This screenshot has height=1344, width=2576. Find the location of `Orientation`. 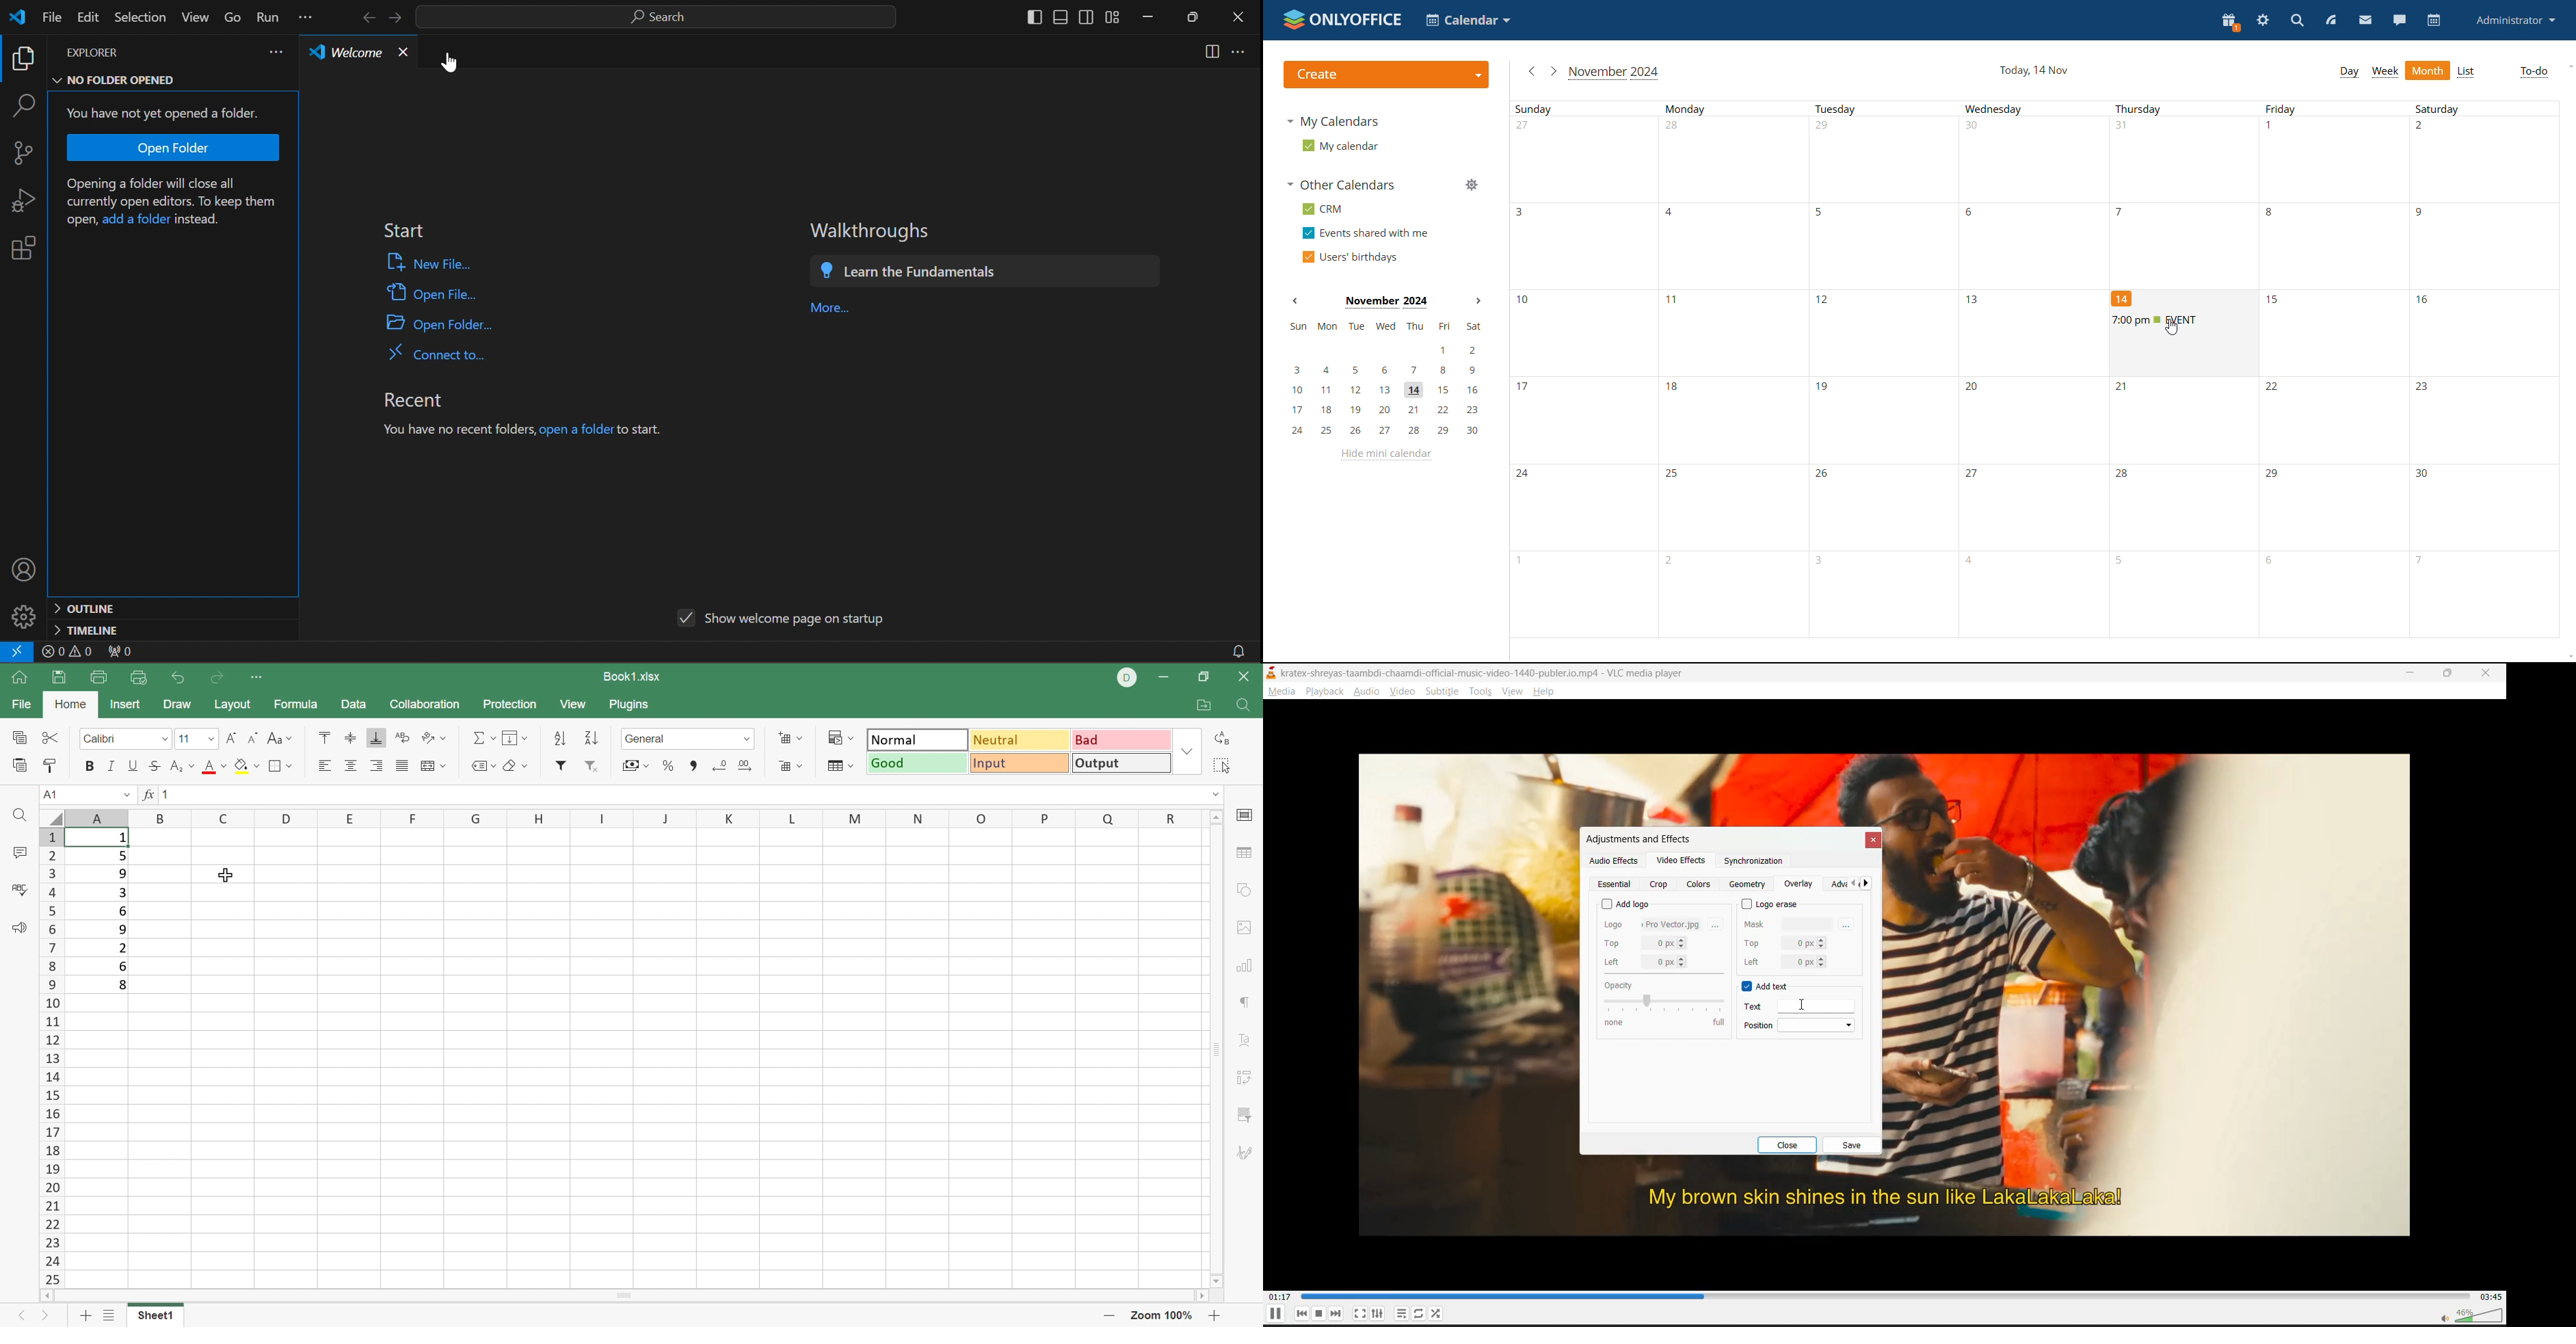

Orientation is located at coordinates (432, 739).